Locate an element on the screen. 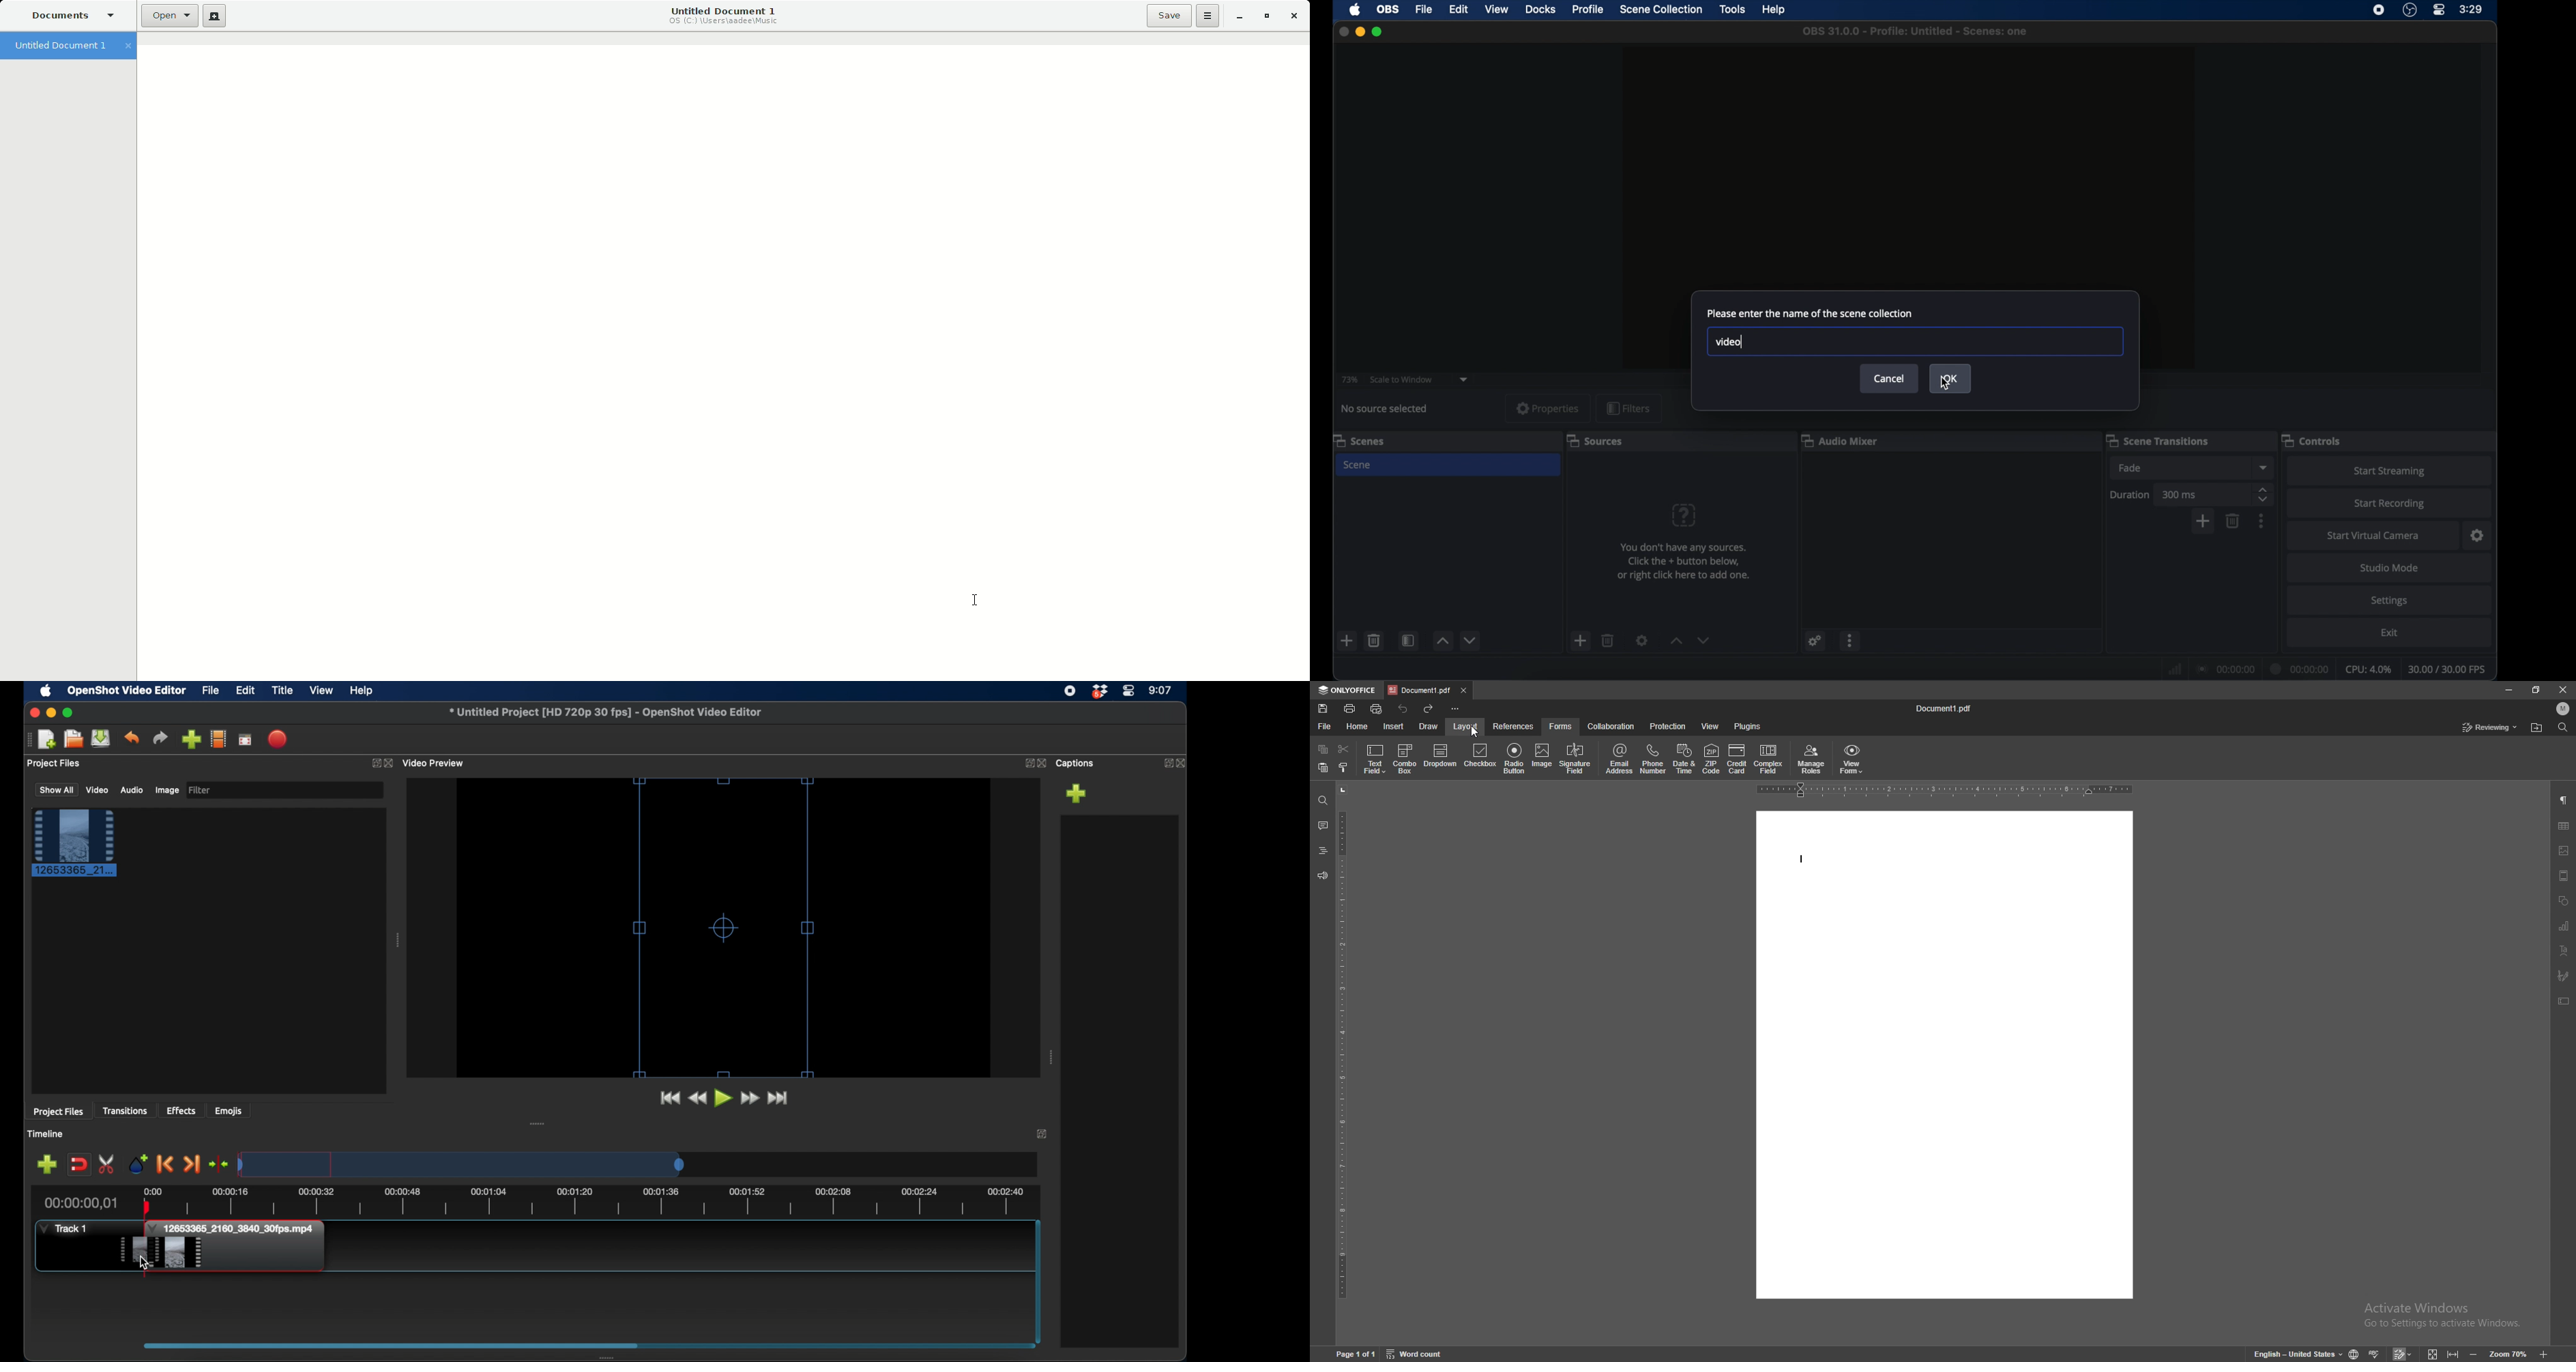 The image size is (2576, 1372). expand is located at coordinates (1165, 762).